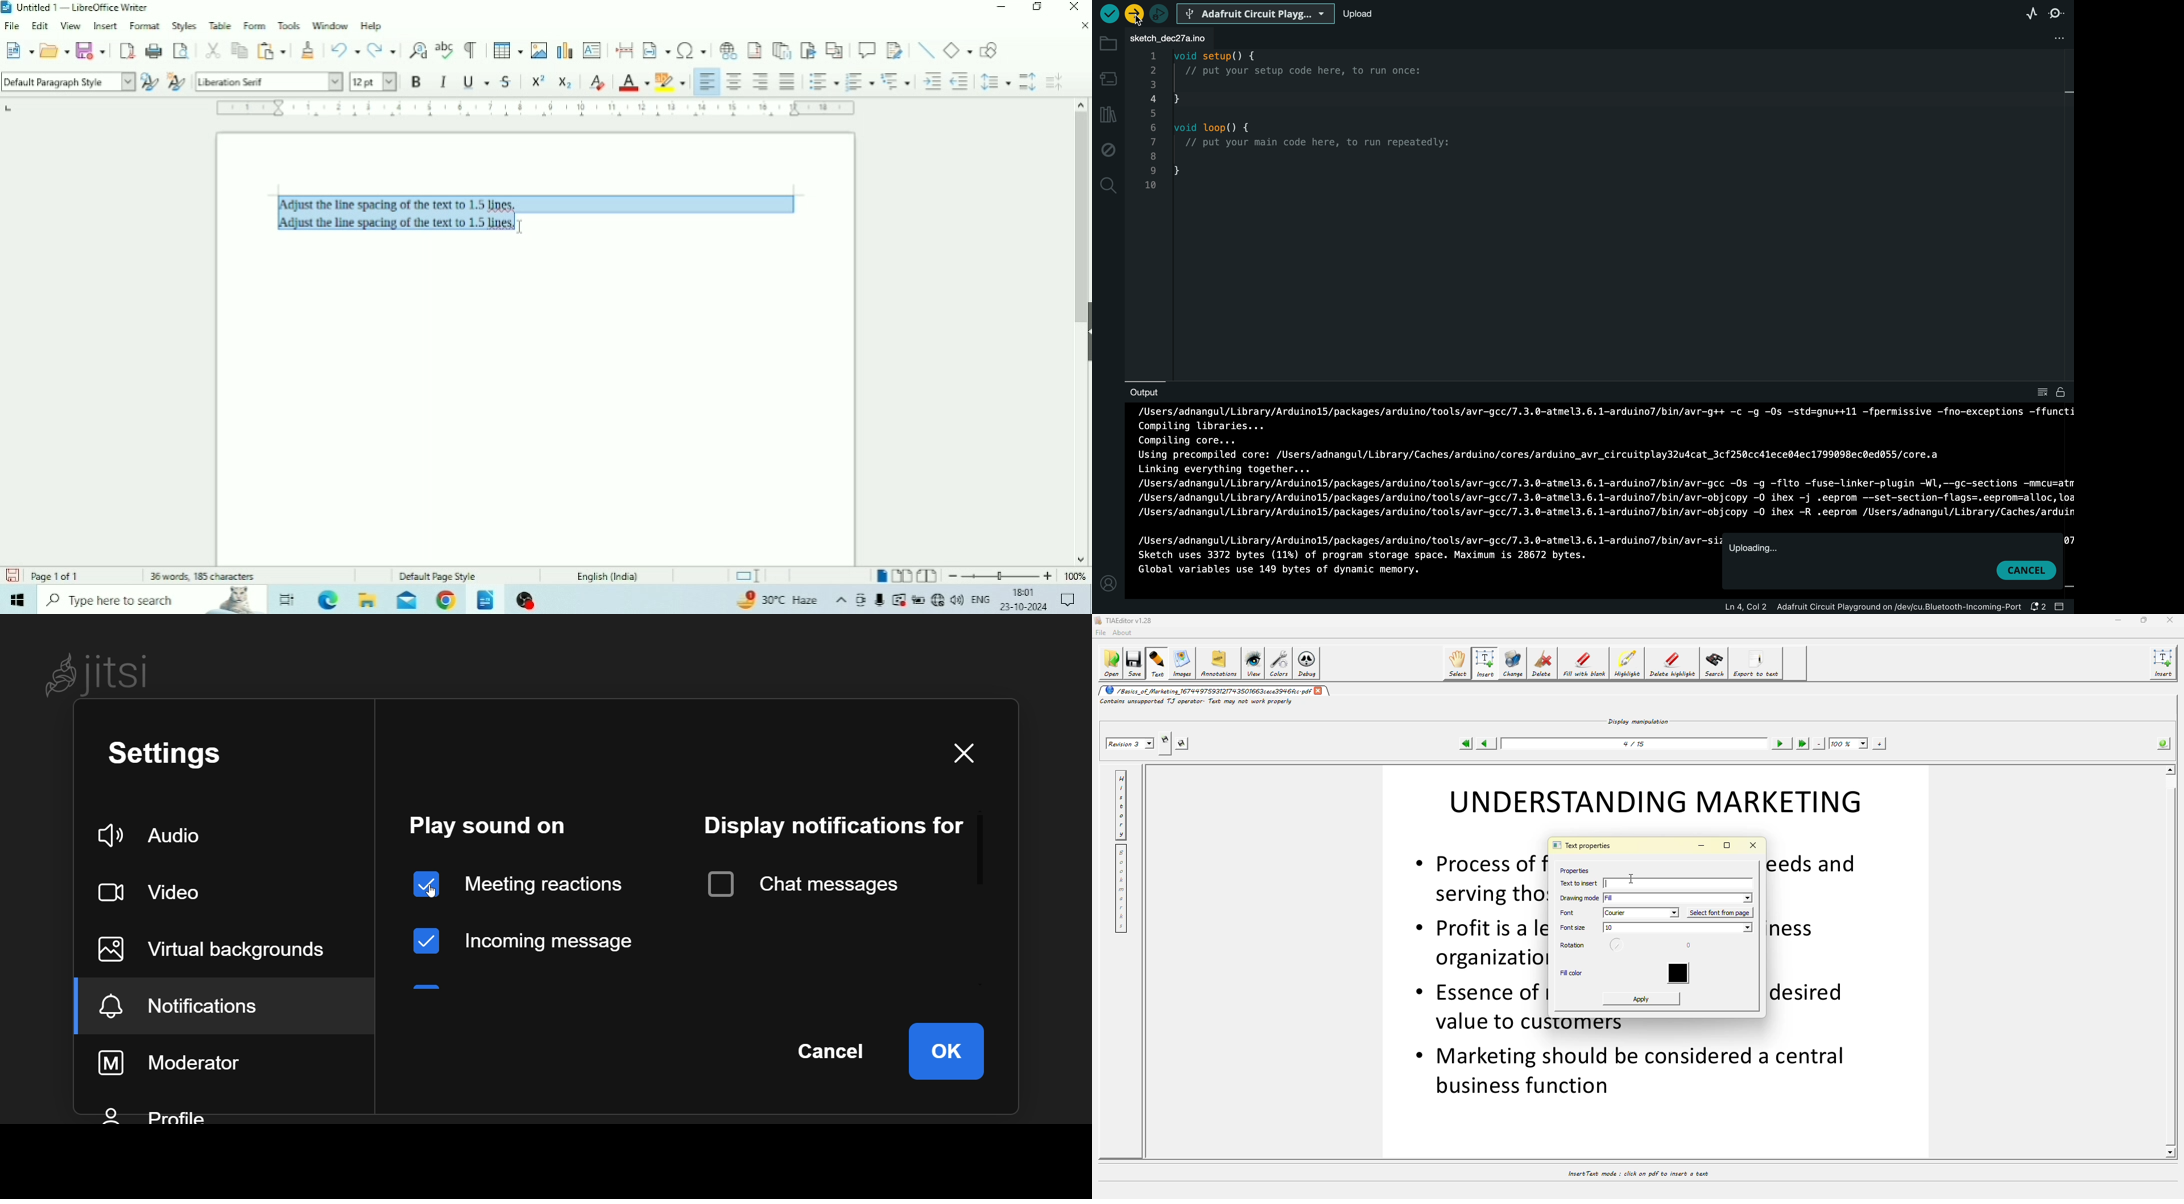 Image resolution: width=2184 pixels, height=1204 pixels. Describe the element at coordinates (508, 49) in the screenshot. I see `Insert Table` at that location.